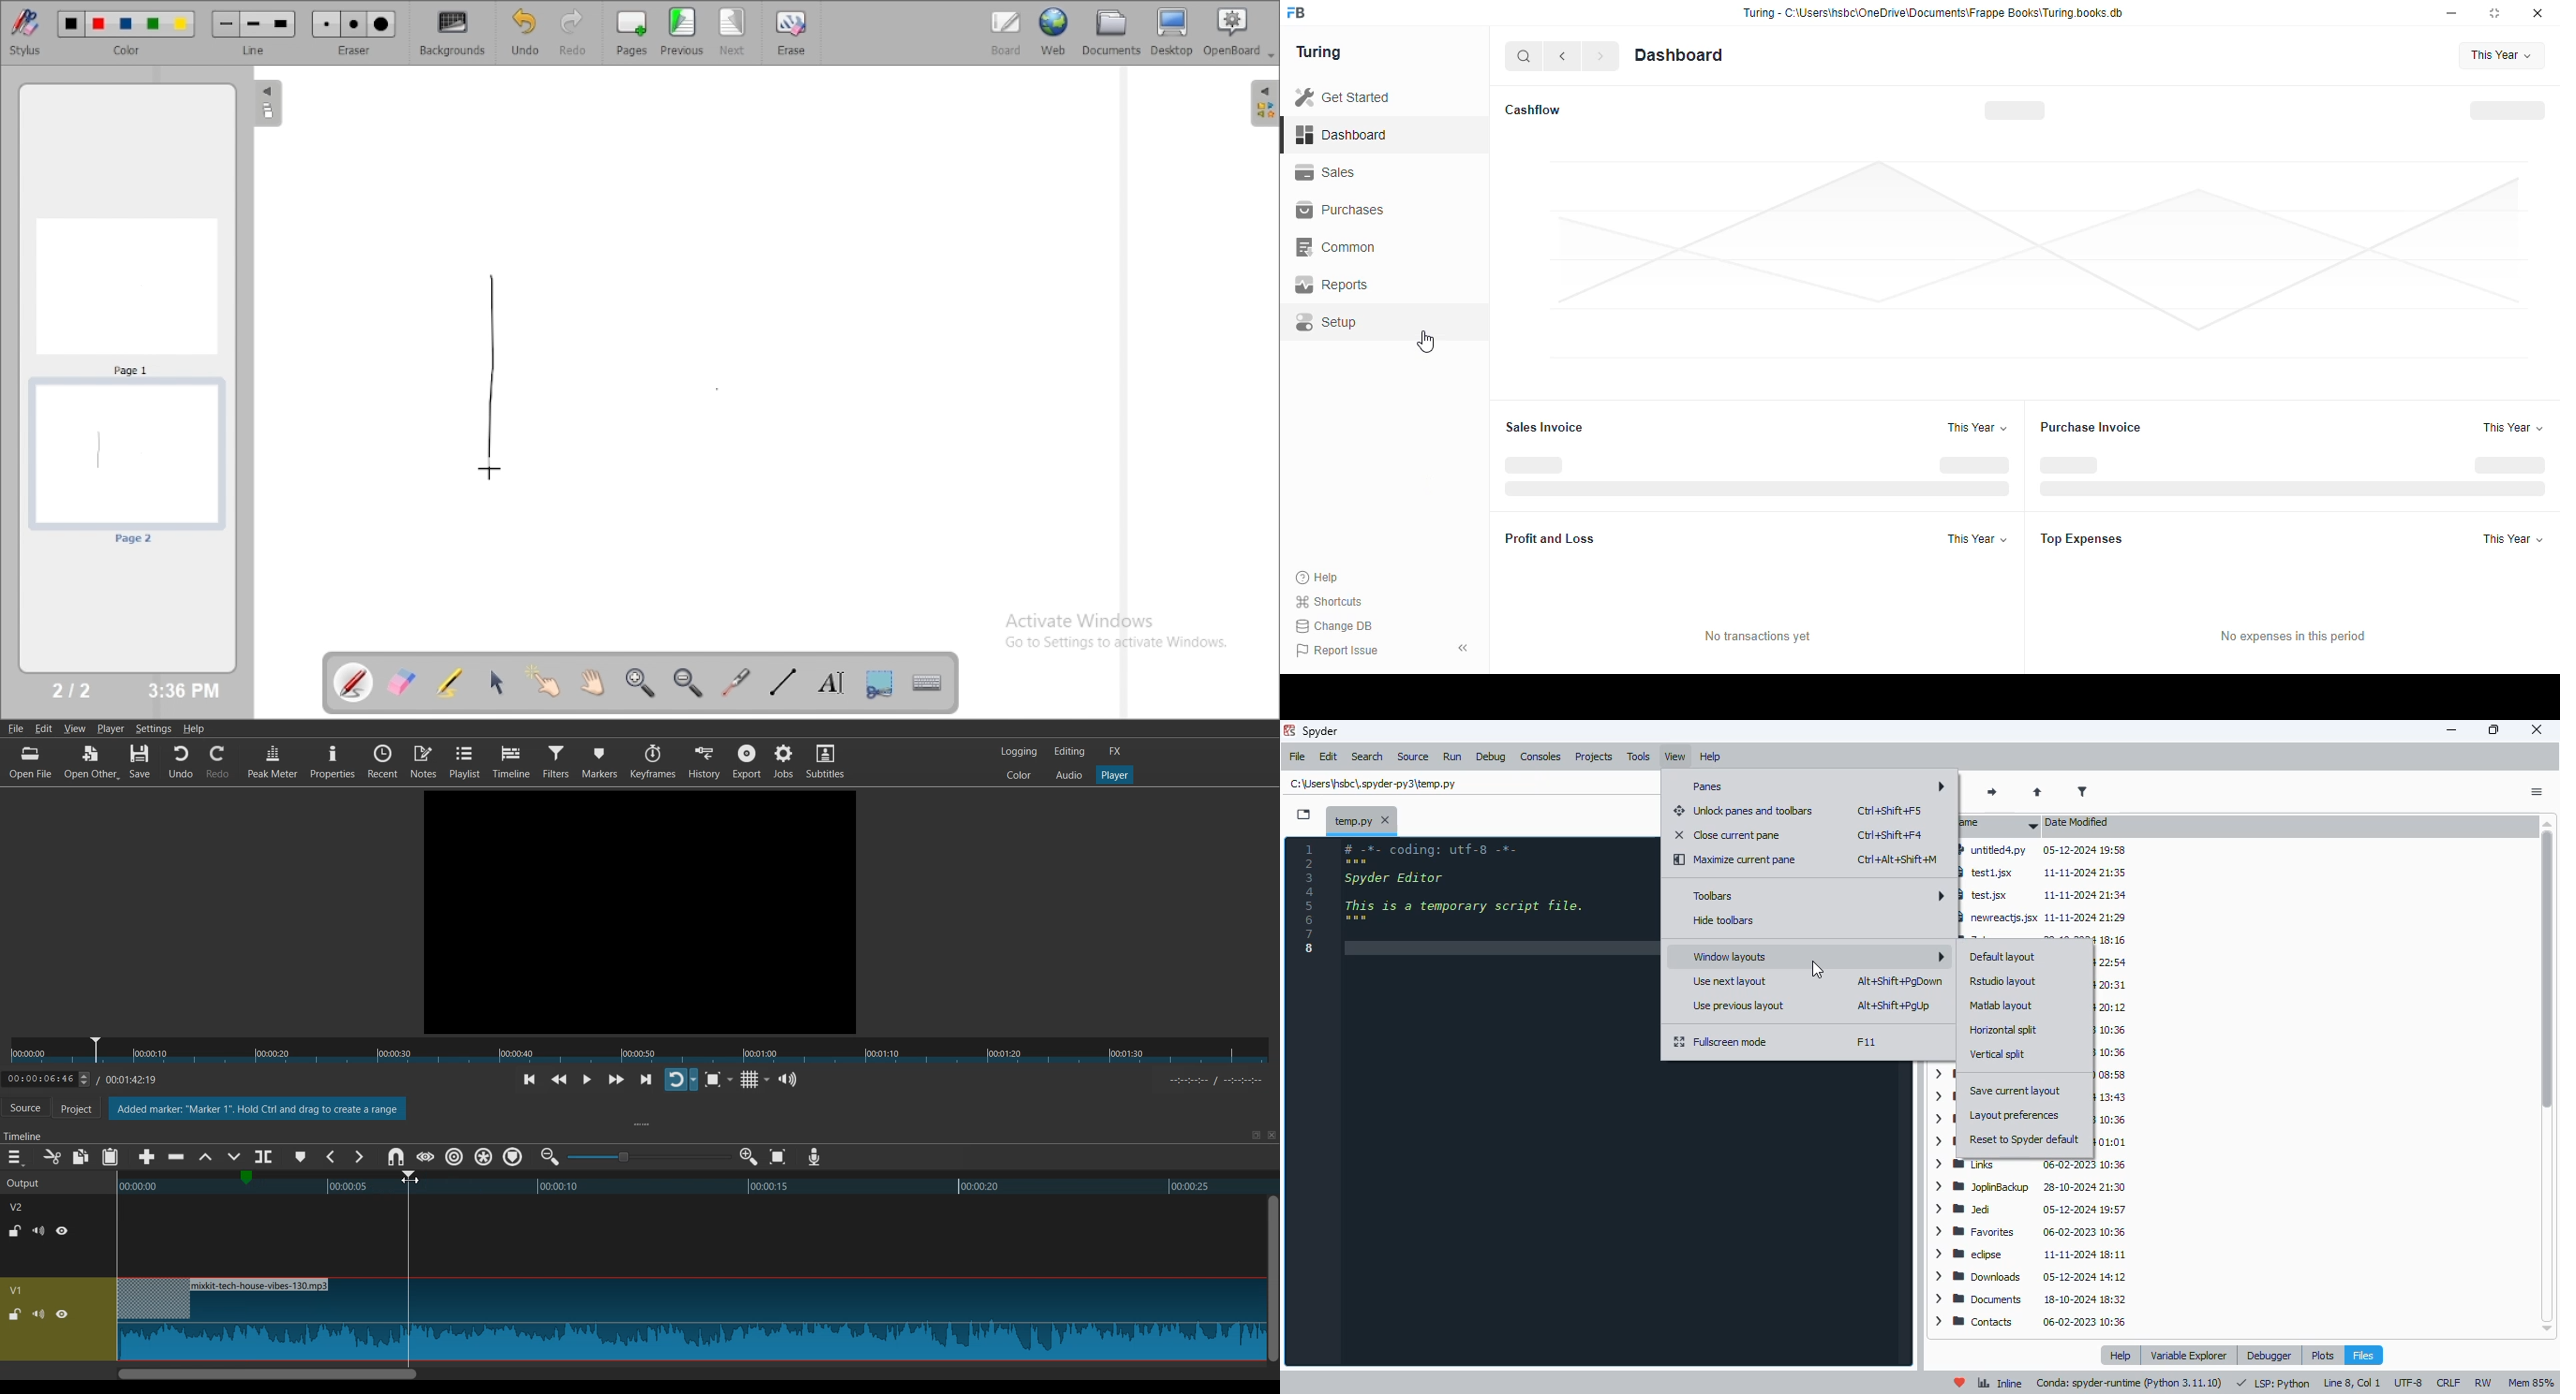 The width and height of the screenshot is (2576, 1400). What do you see at coordinates (2042, 850) in the screenshot?
I see `untitled4.py` at bounding box center [2042, 850].